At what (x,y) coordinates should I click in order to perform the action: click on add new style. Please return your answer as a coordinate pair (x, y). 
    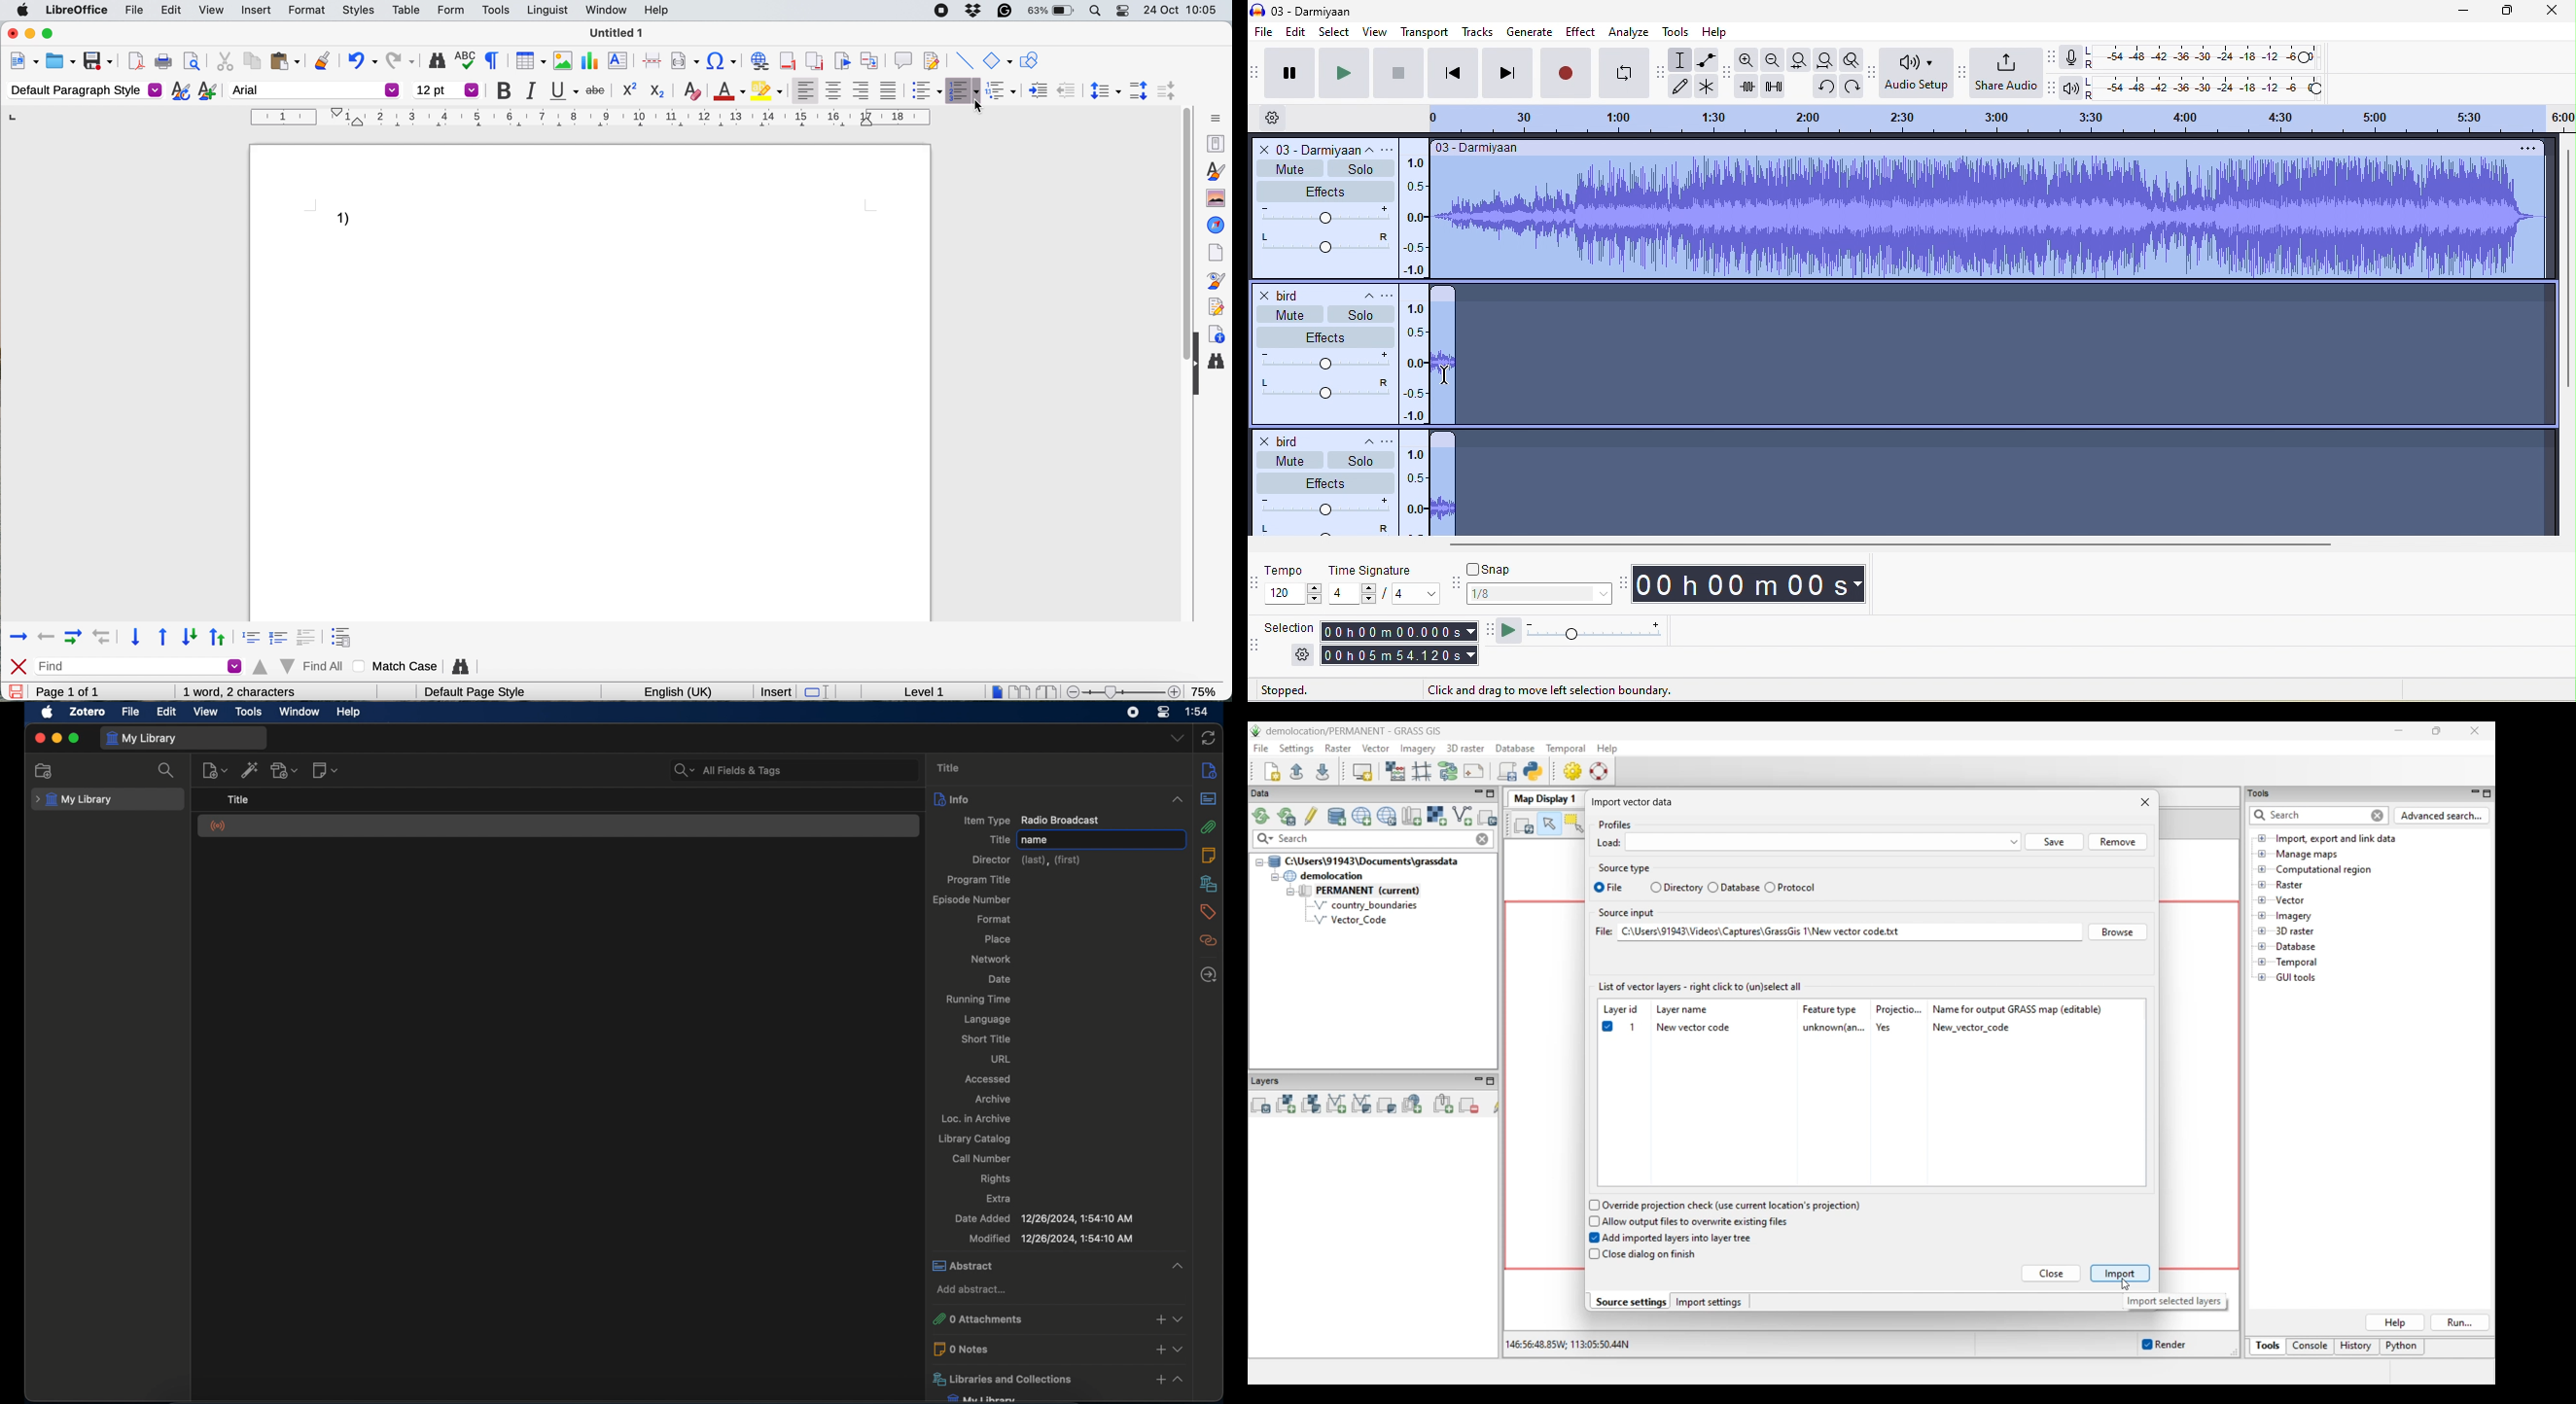
    Looking at the image, I should click on (207, 92).